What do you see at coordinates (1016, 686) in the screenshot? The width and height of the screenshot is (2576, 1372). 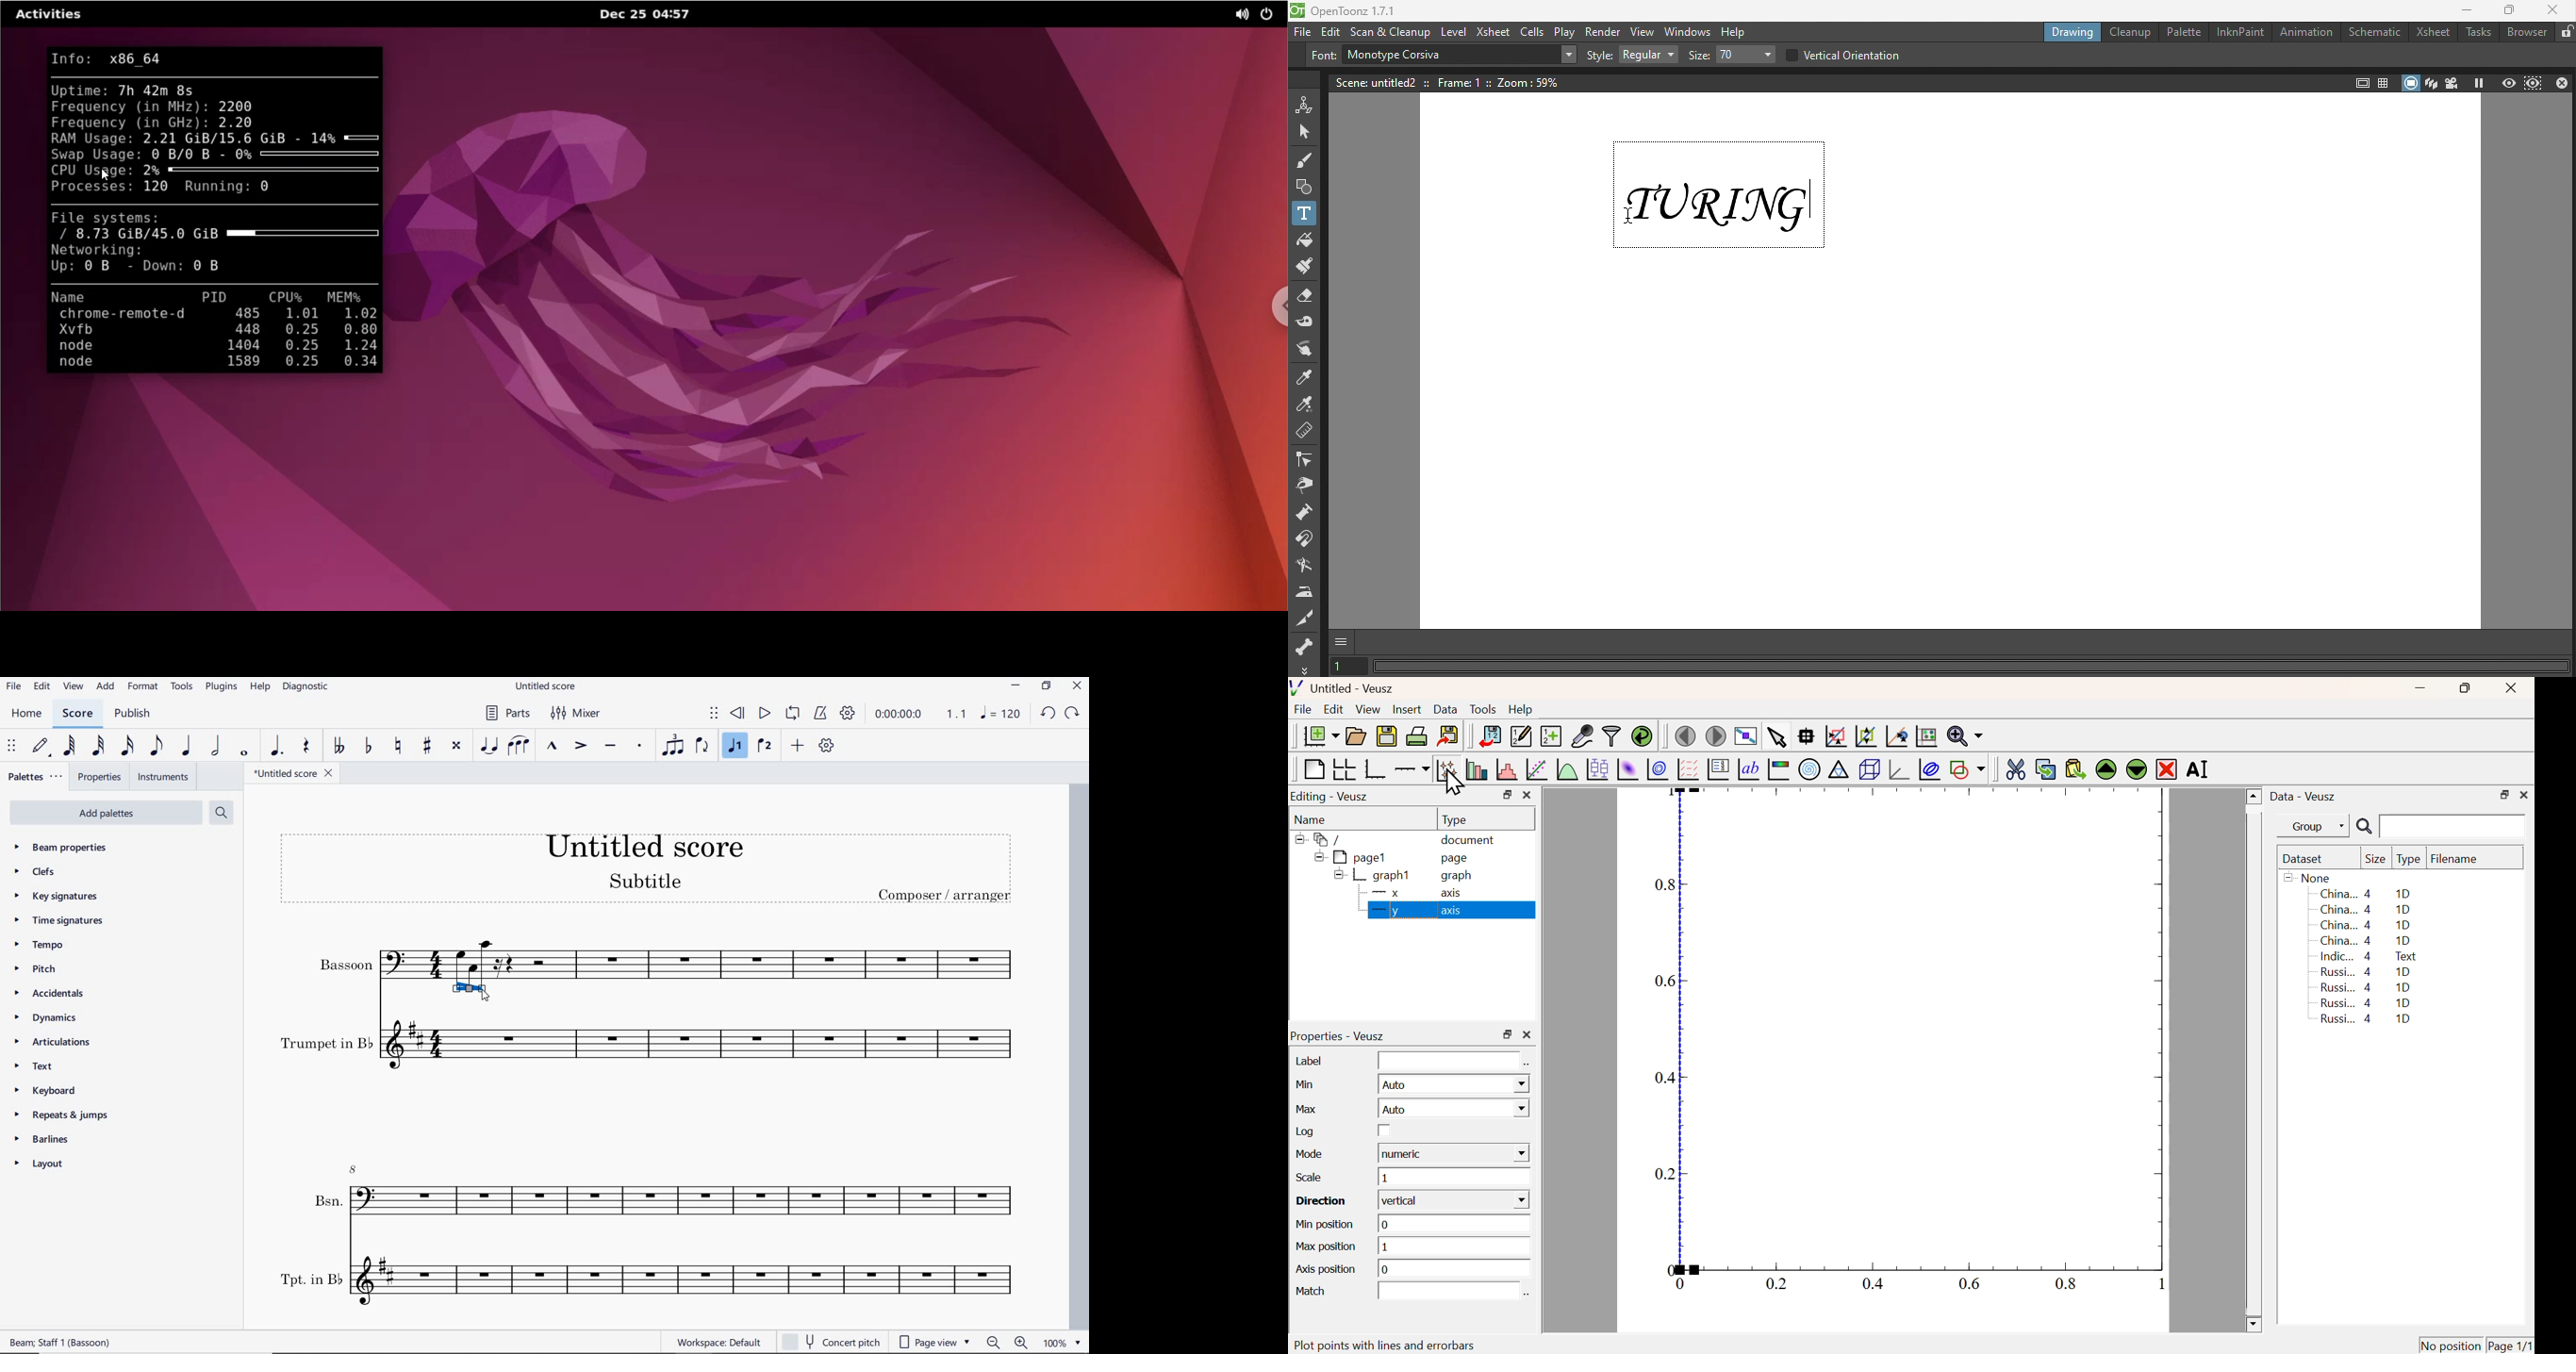 I see `MINIMIZE` at bounding box center [1016, 686].